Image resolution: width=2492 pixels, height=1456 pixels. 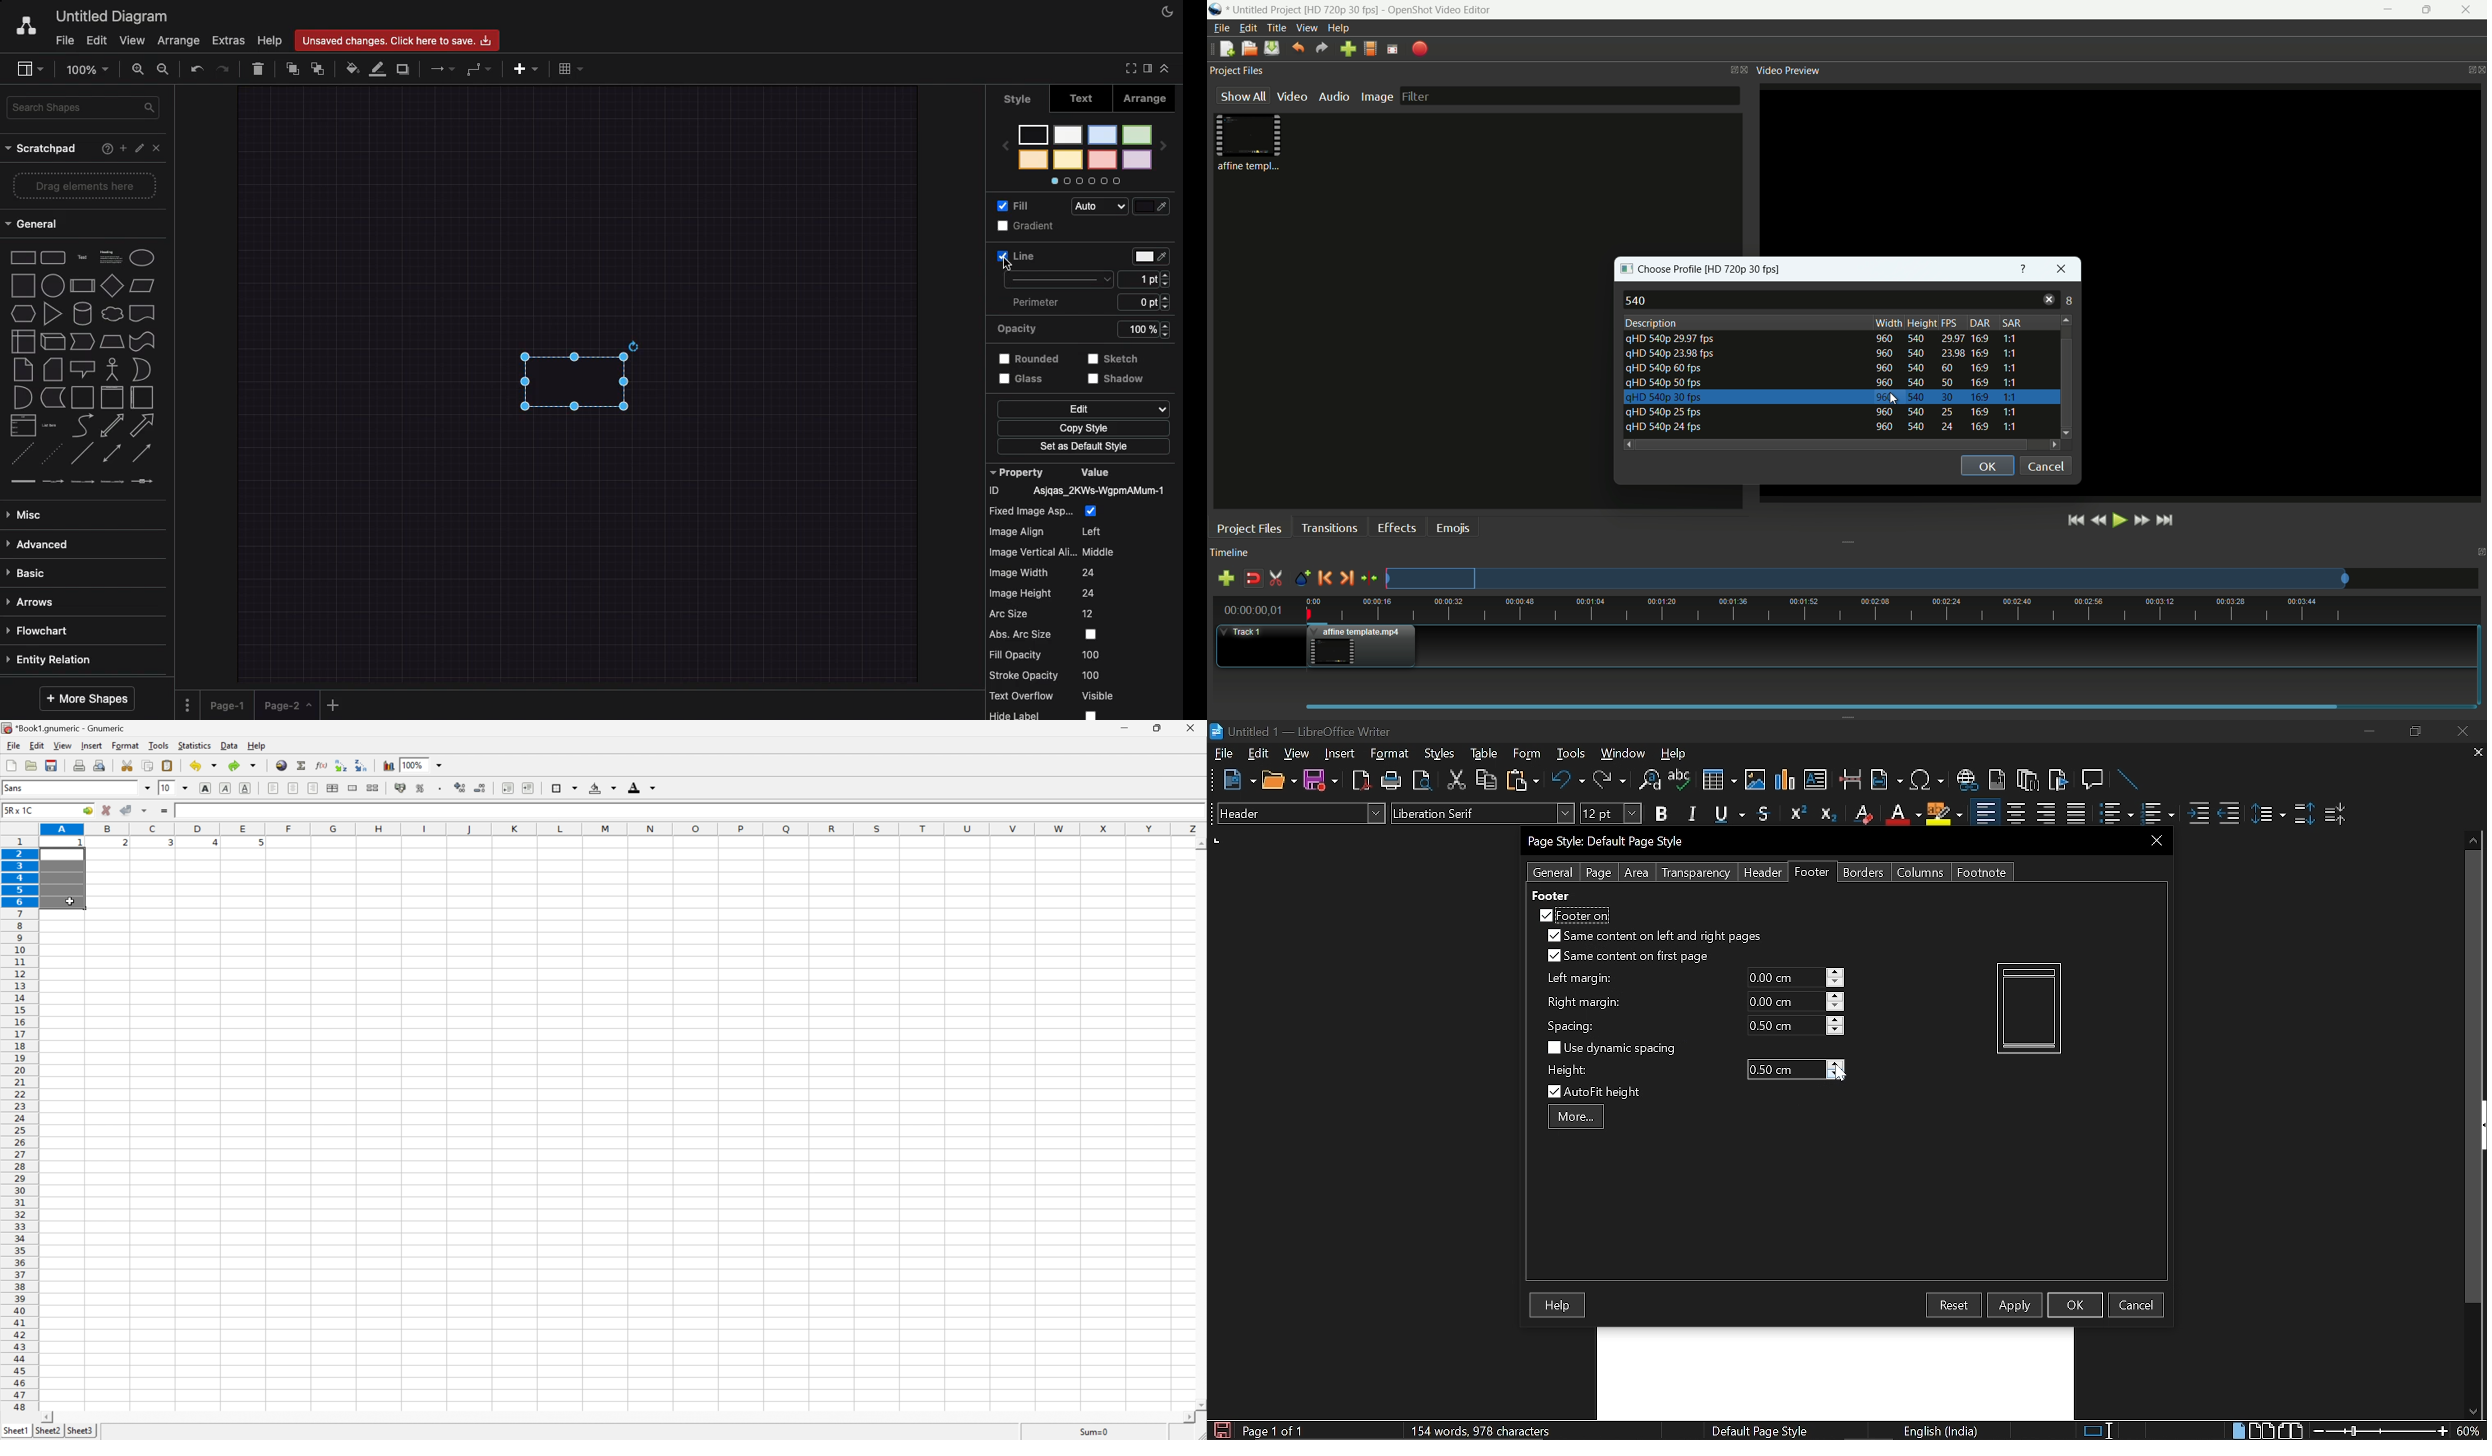 I want to click on Insert field, so click(x=1887, y=781).